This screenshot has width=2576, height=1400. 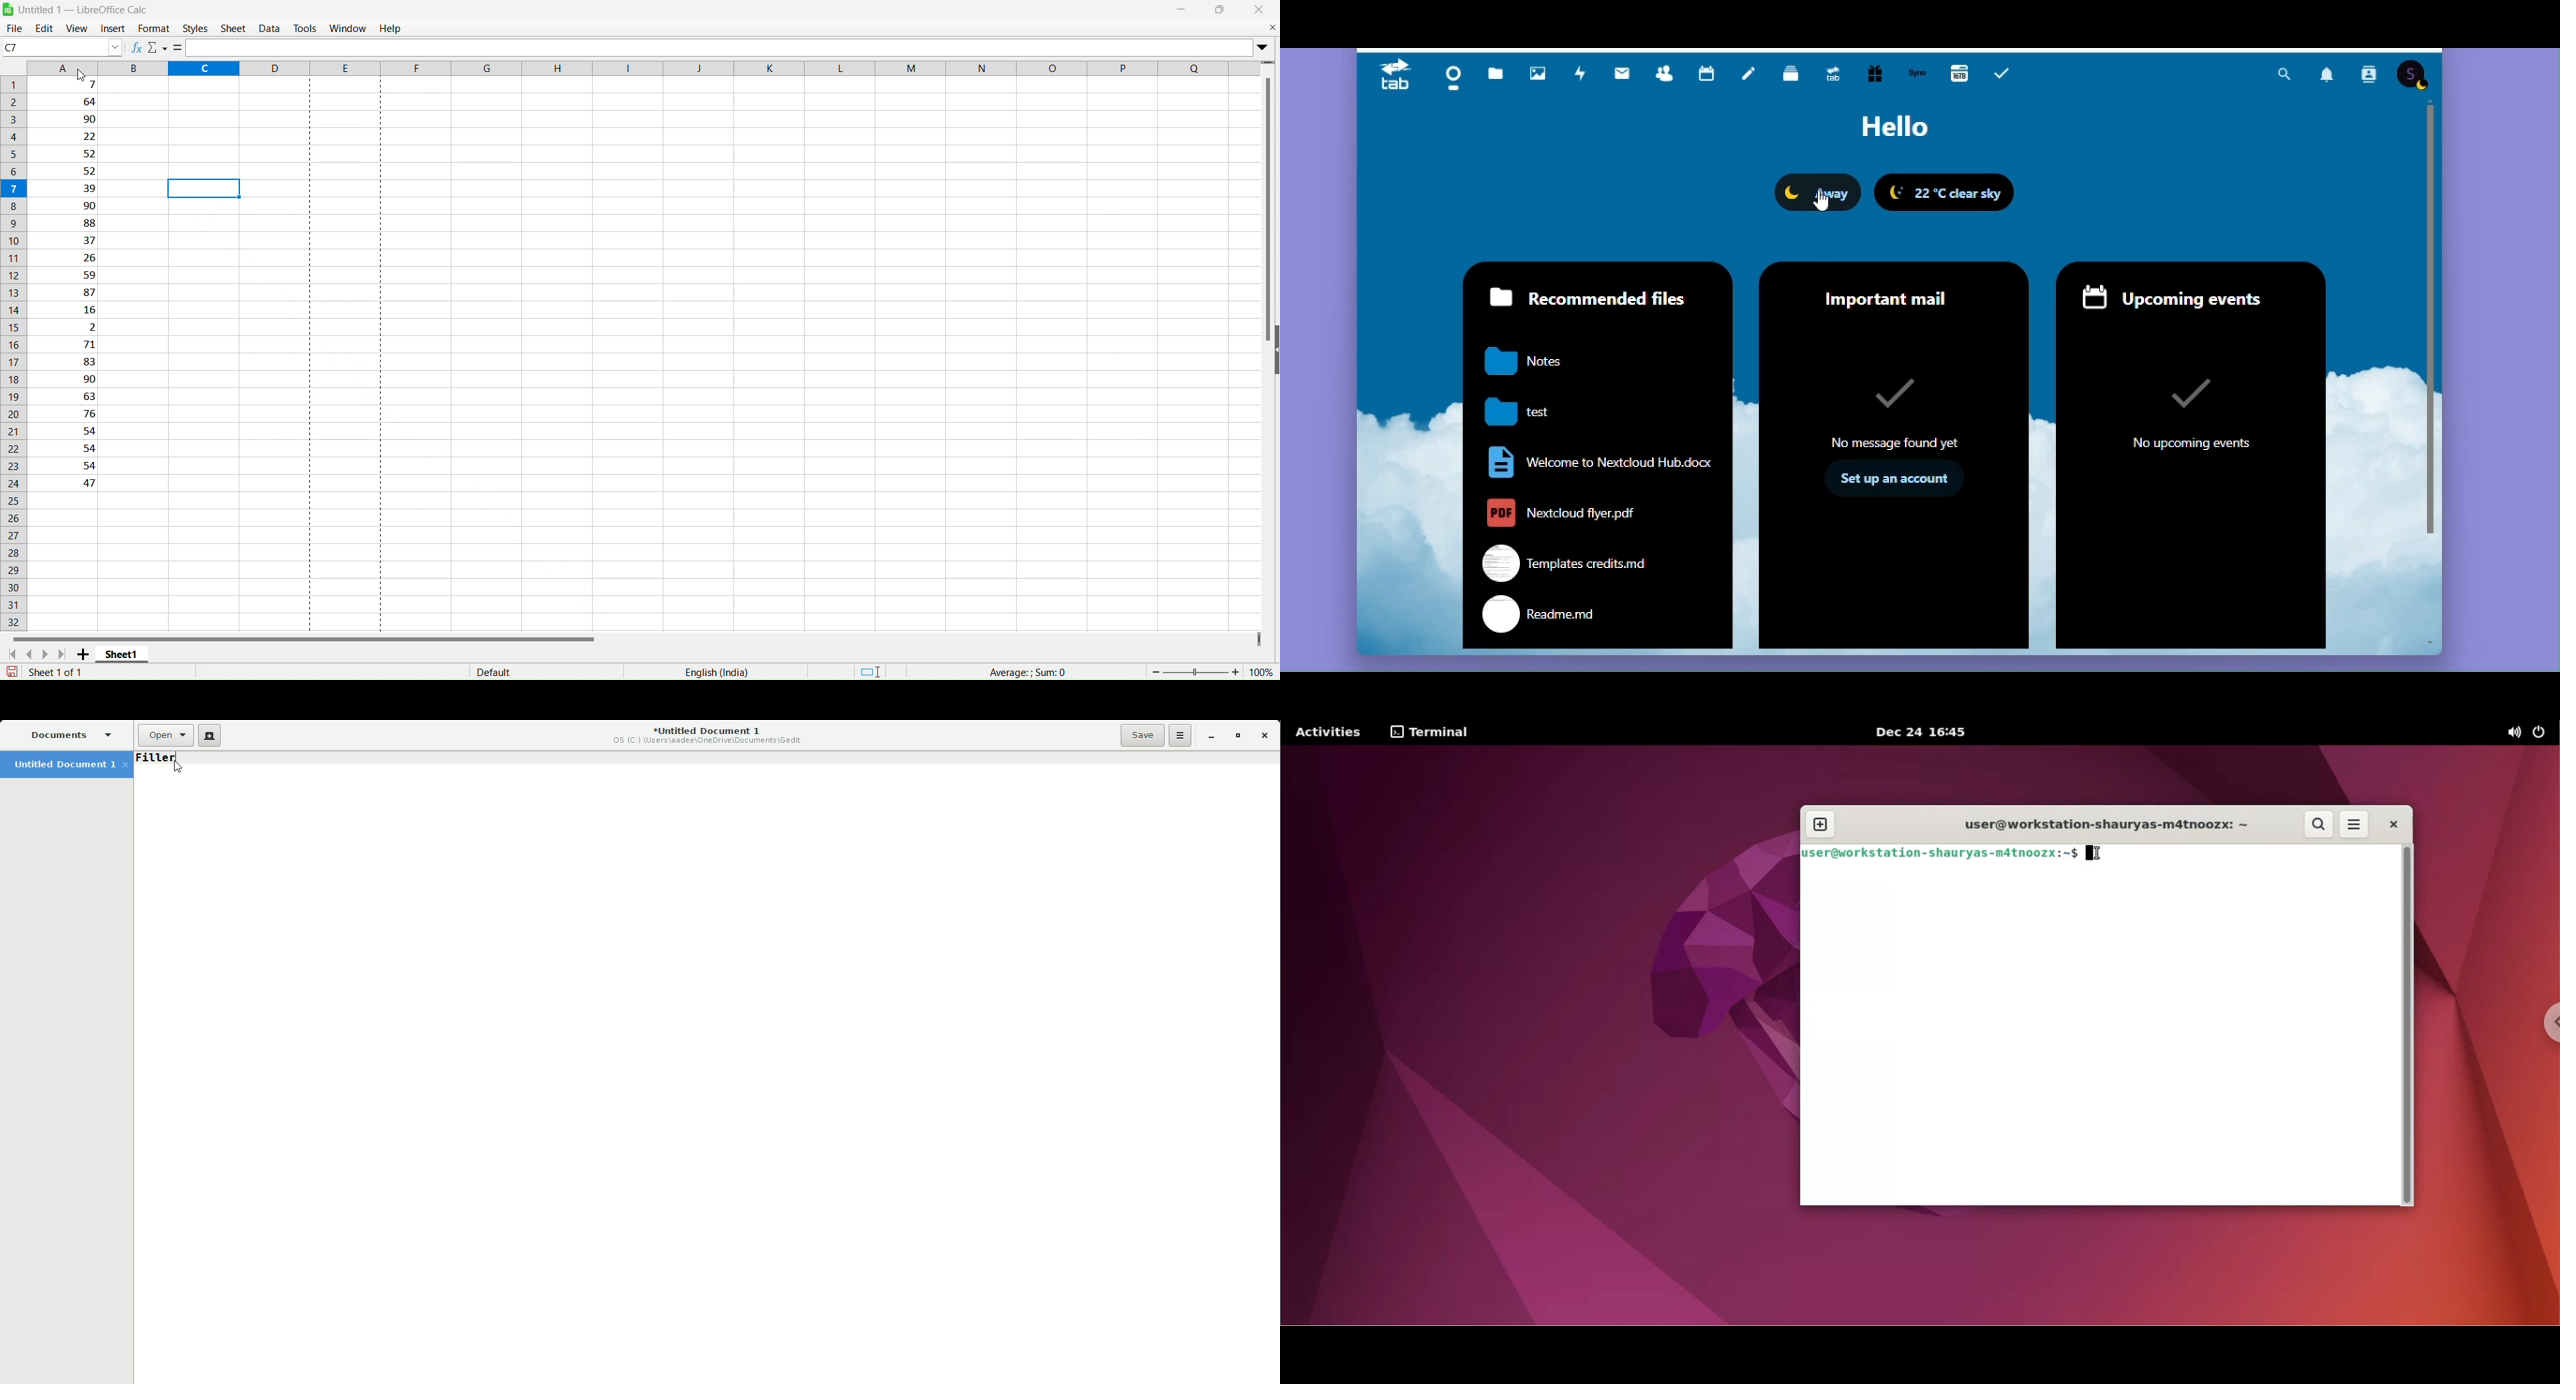 I want to click on Add, so click(x=85, y=654).